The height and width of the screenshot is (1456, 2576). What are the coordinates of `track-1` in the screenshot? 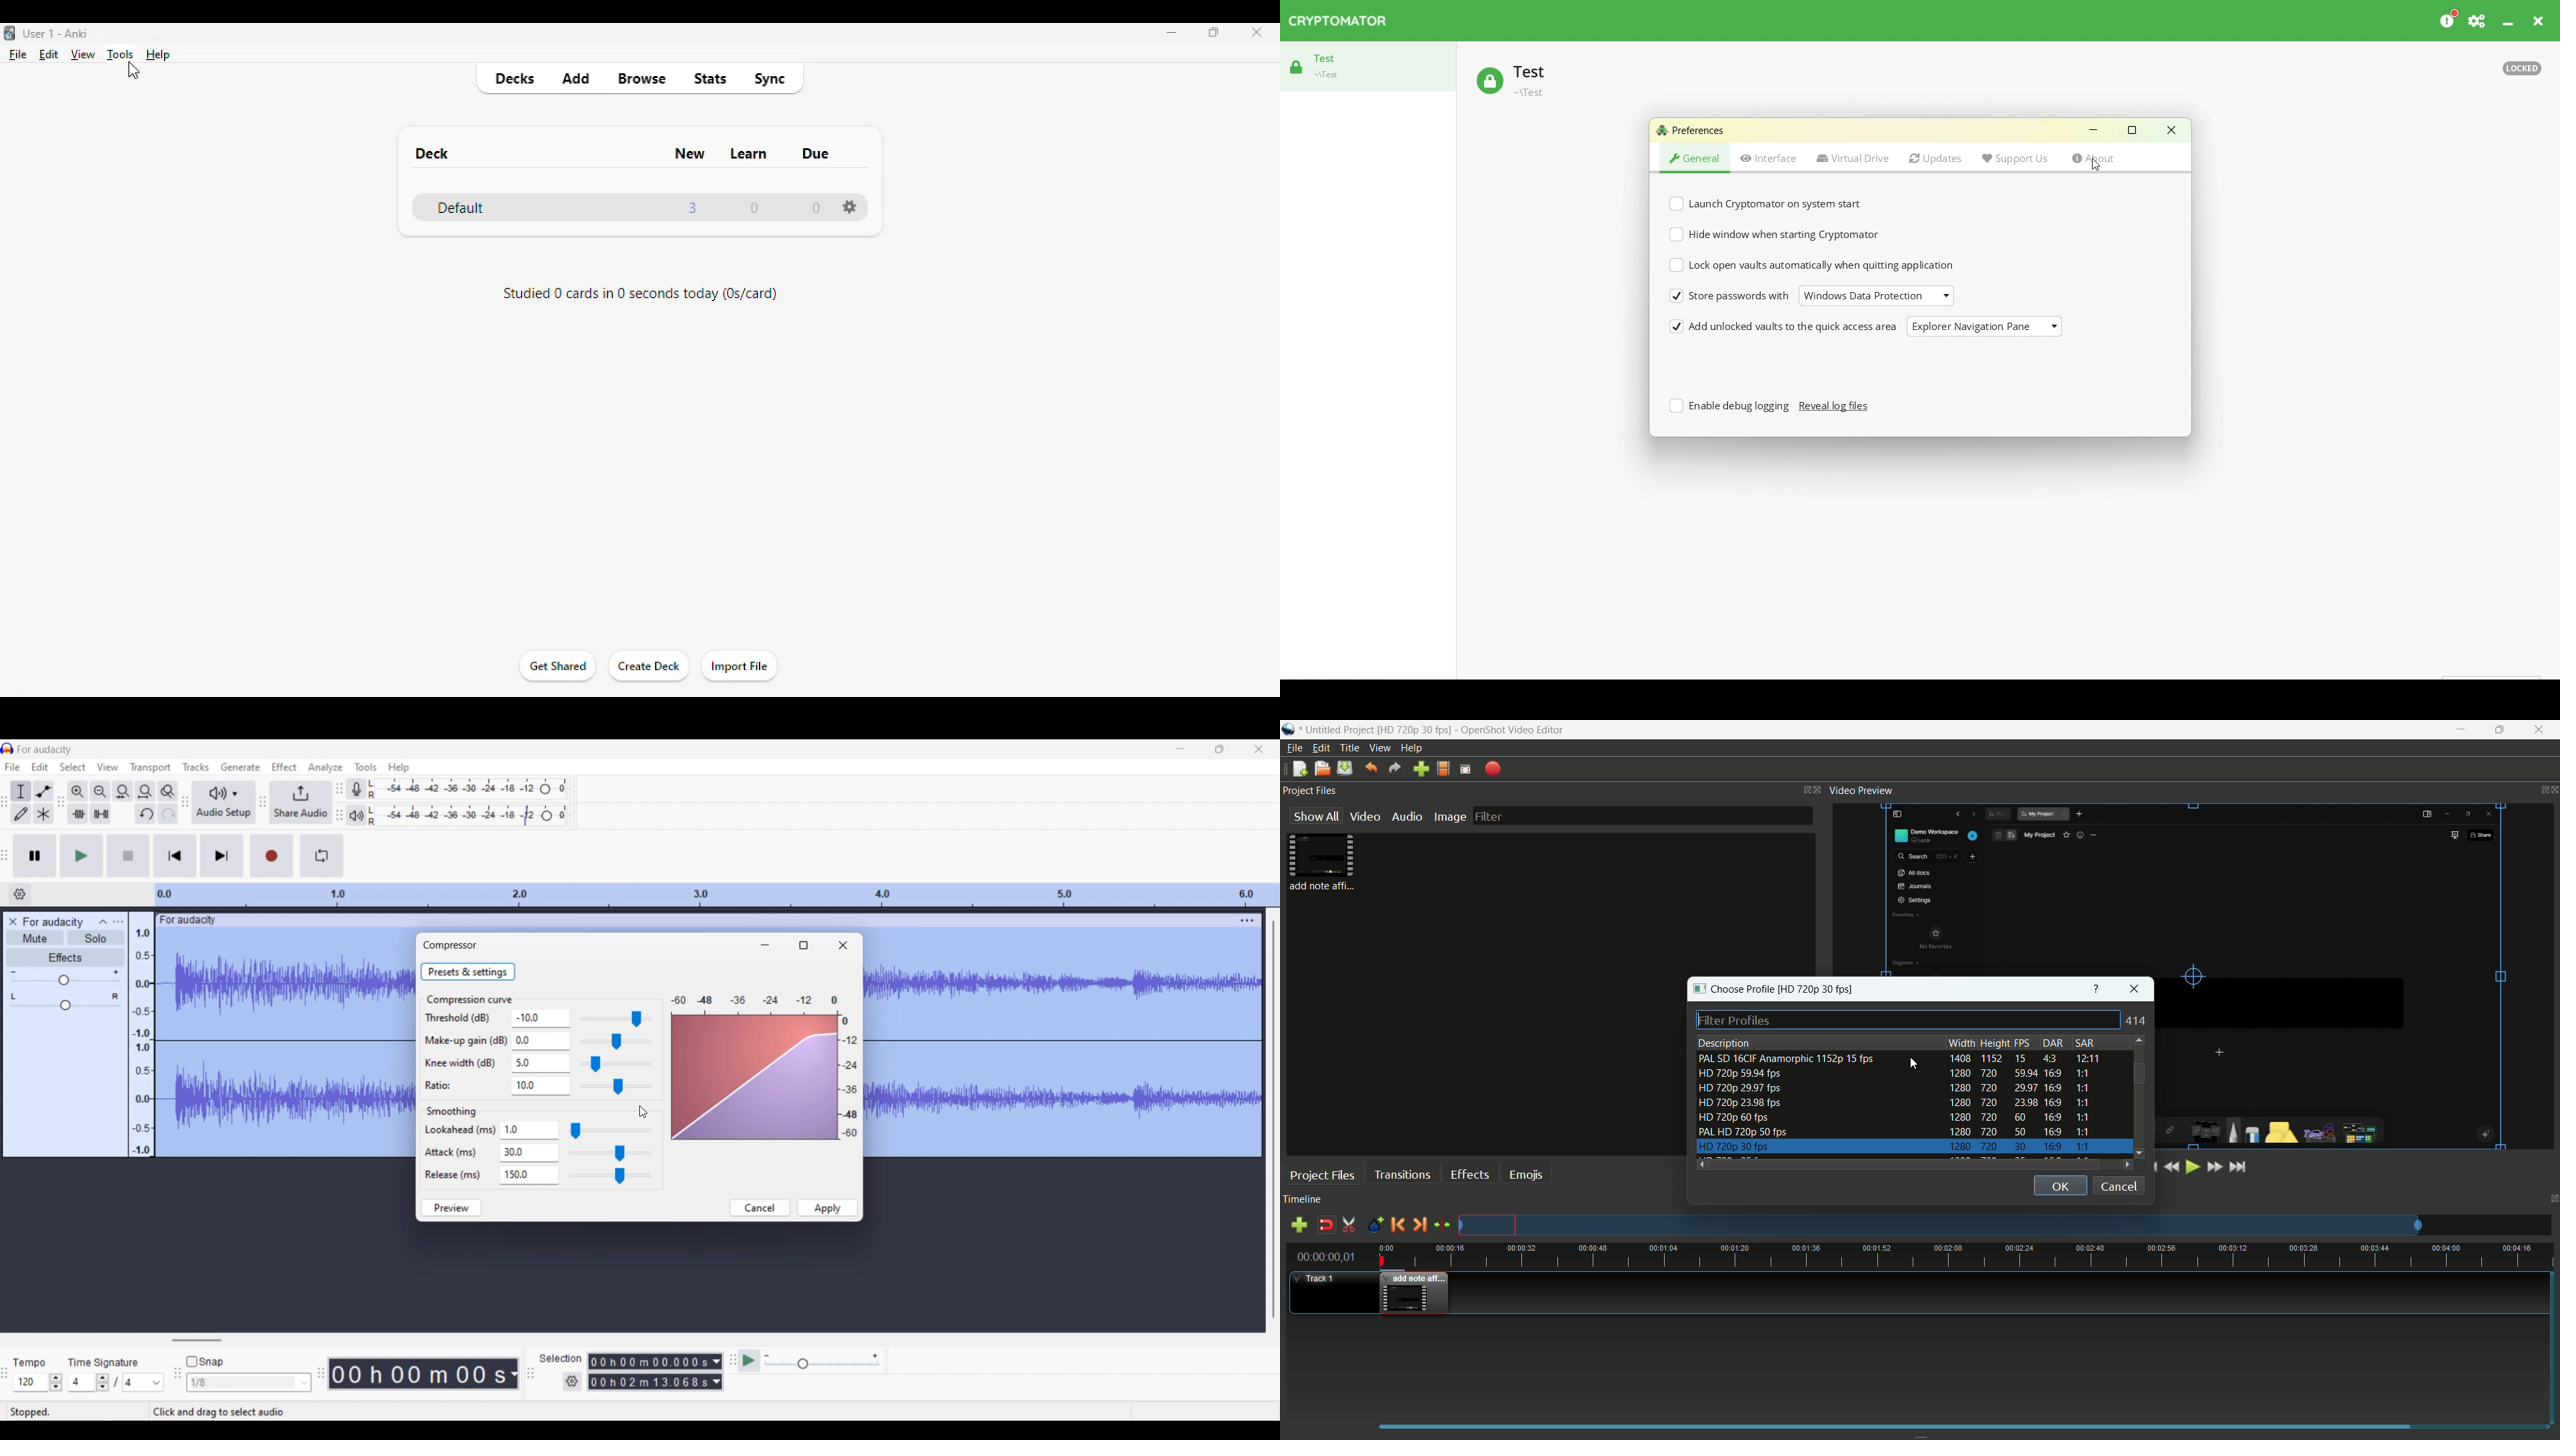 It's located at (1331, 1293).